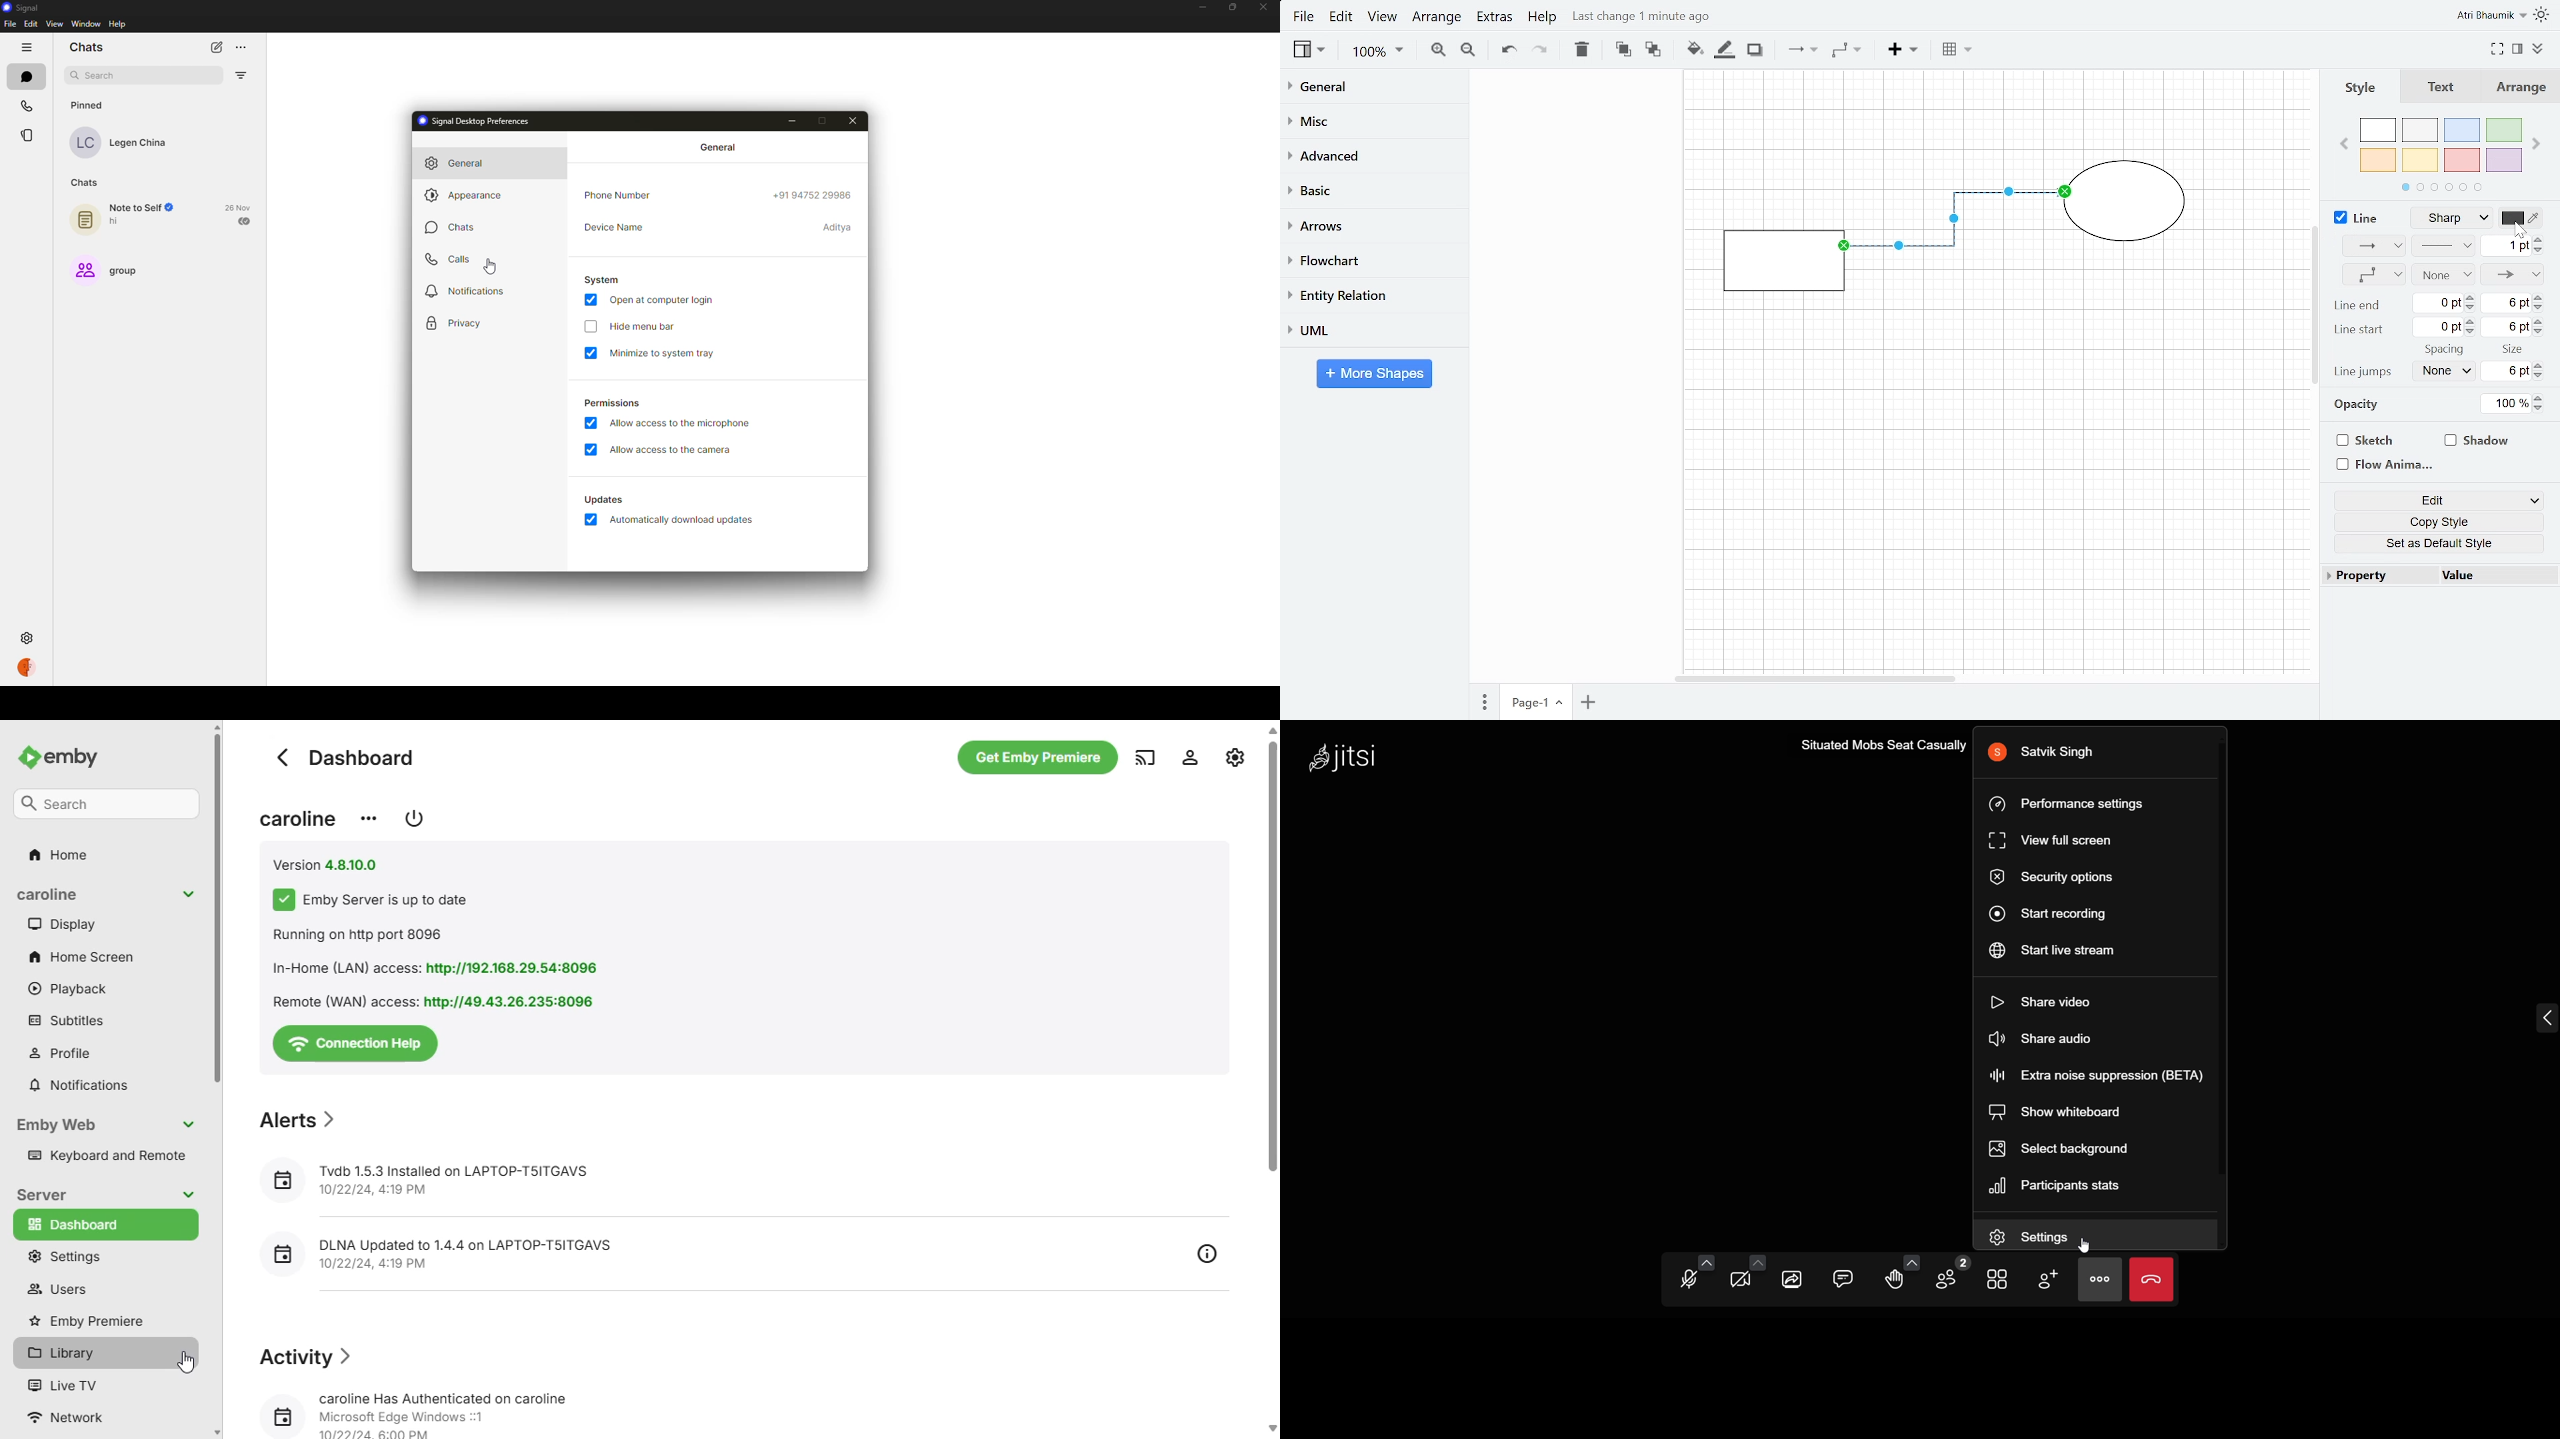  I want to click on Theme, so click(2544, 14).